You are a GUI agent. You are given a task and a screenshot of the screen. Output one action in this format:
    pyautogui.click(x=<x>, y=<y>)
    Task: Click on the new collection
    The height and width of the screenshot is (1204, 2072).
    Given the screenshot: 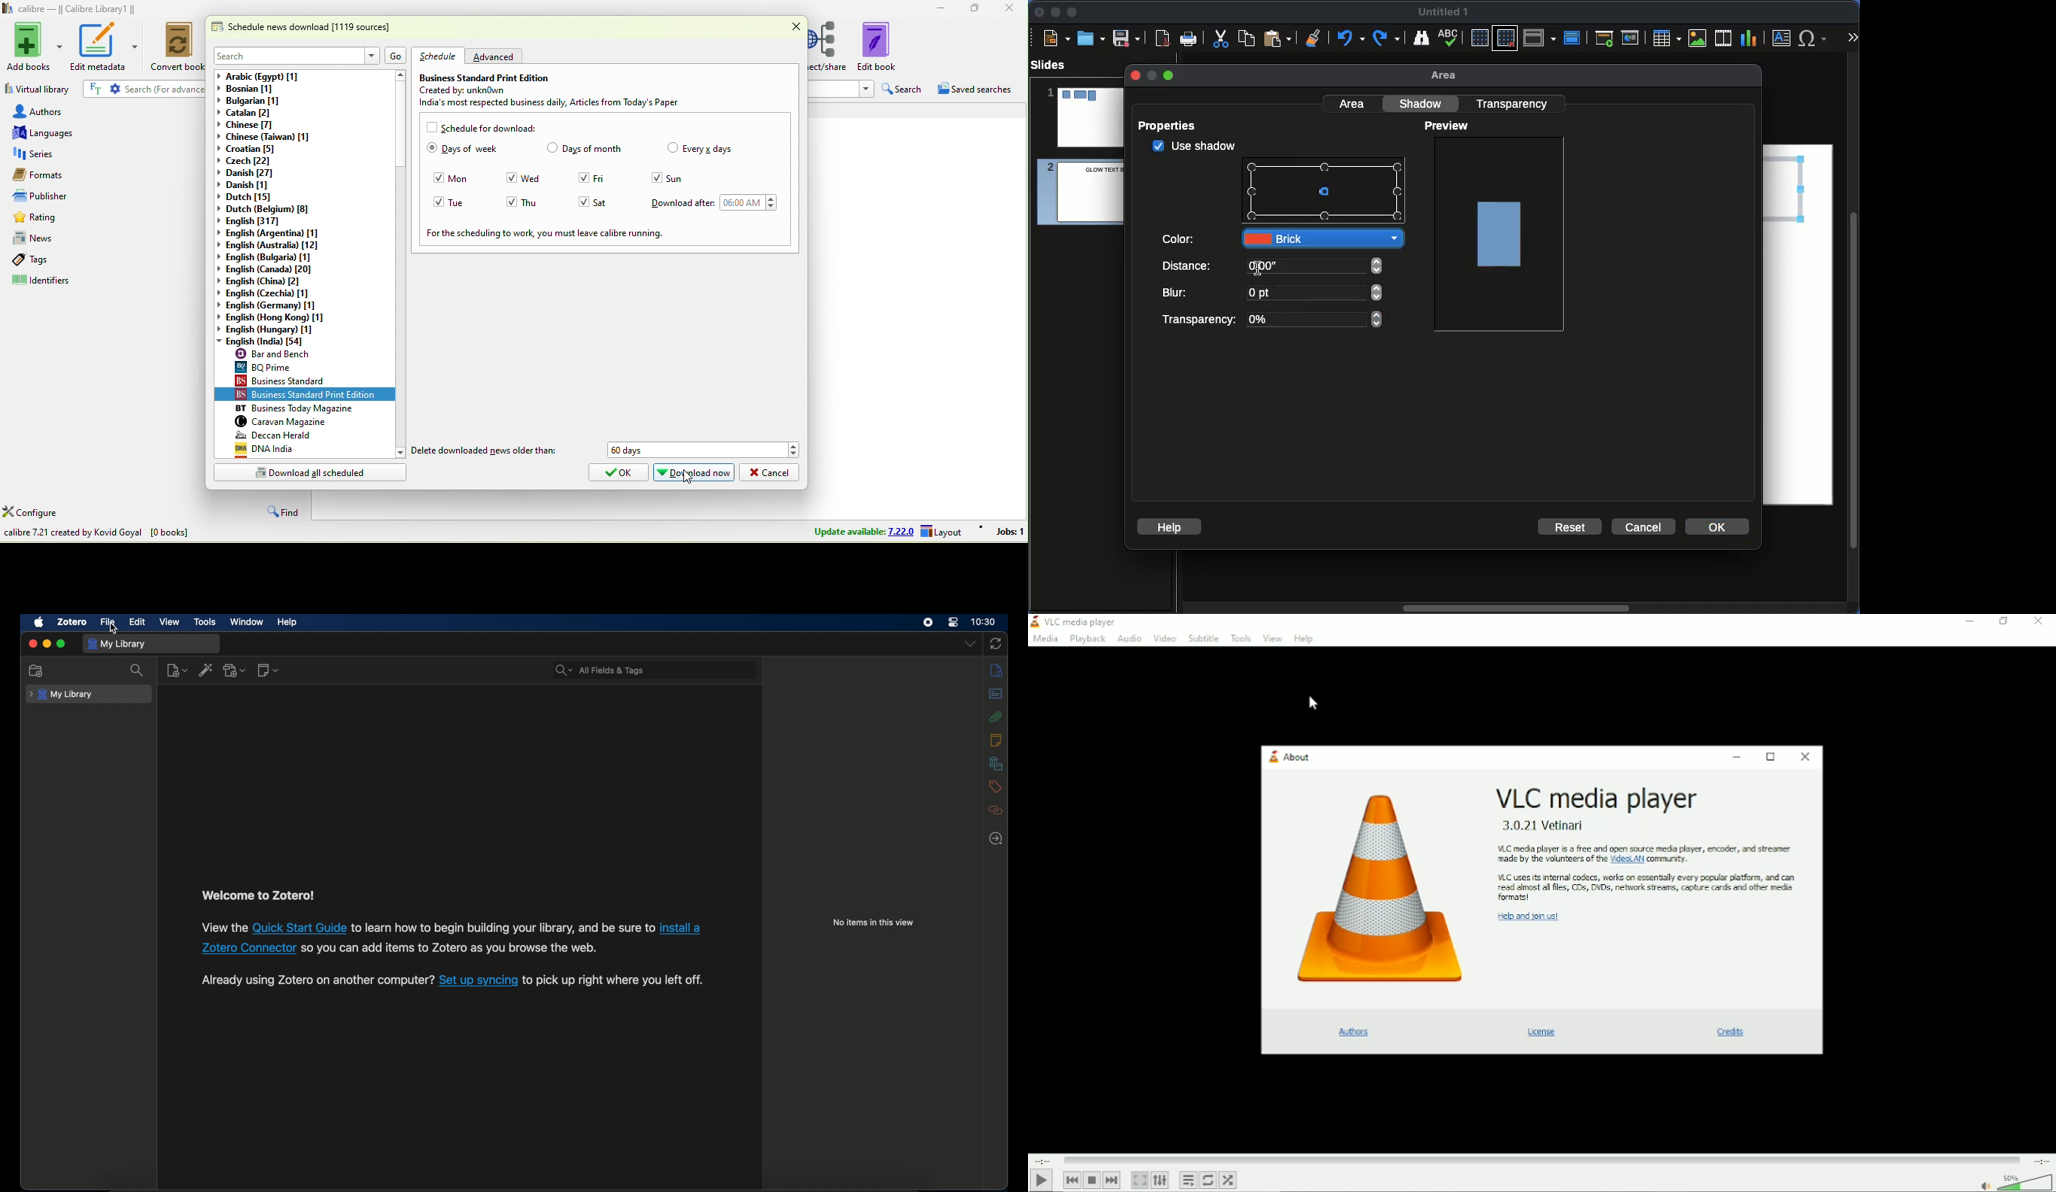 What is the action you would take?
    pyautogui.click(x=36, y=671)
    